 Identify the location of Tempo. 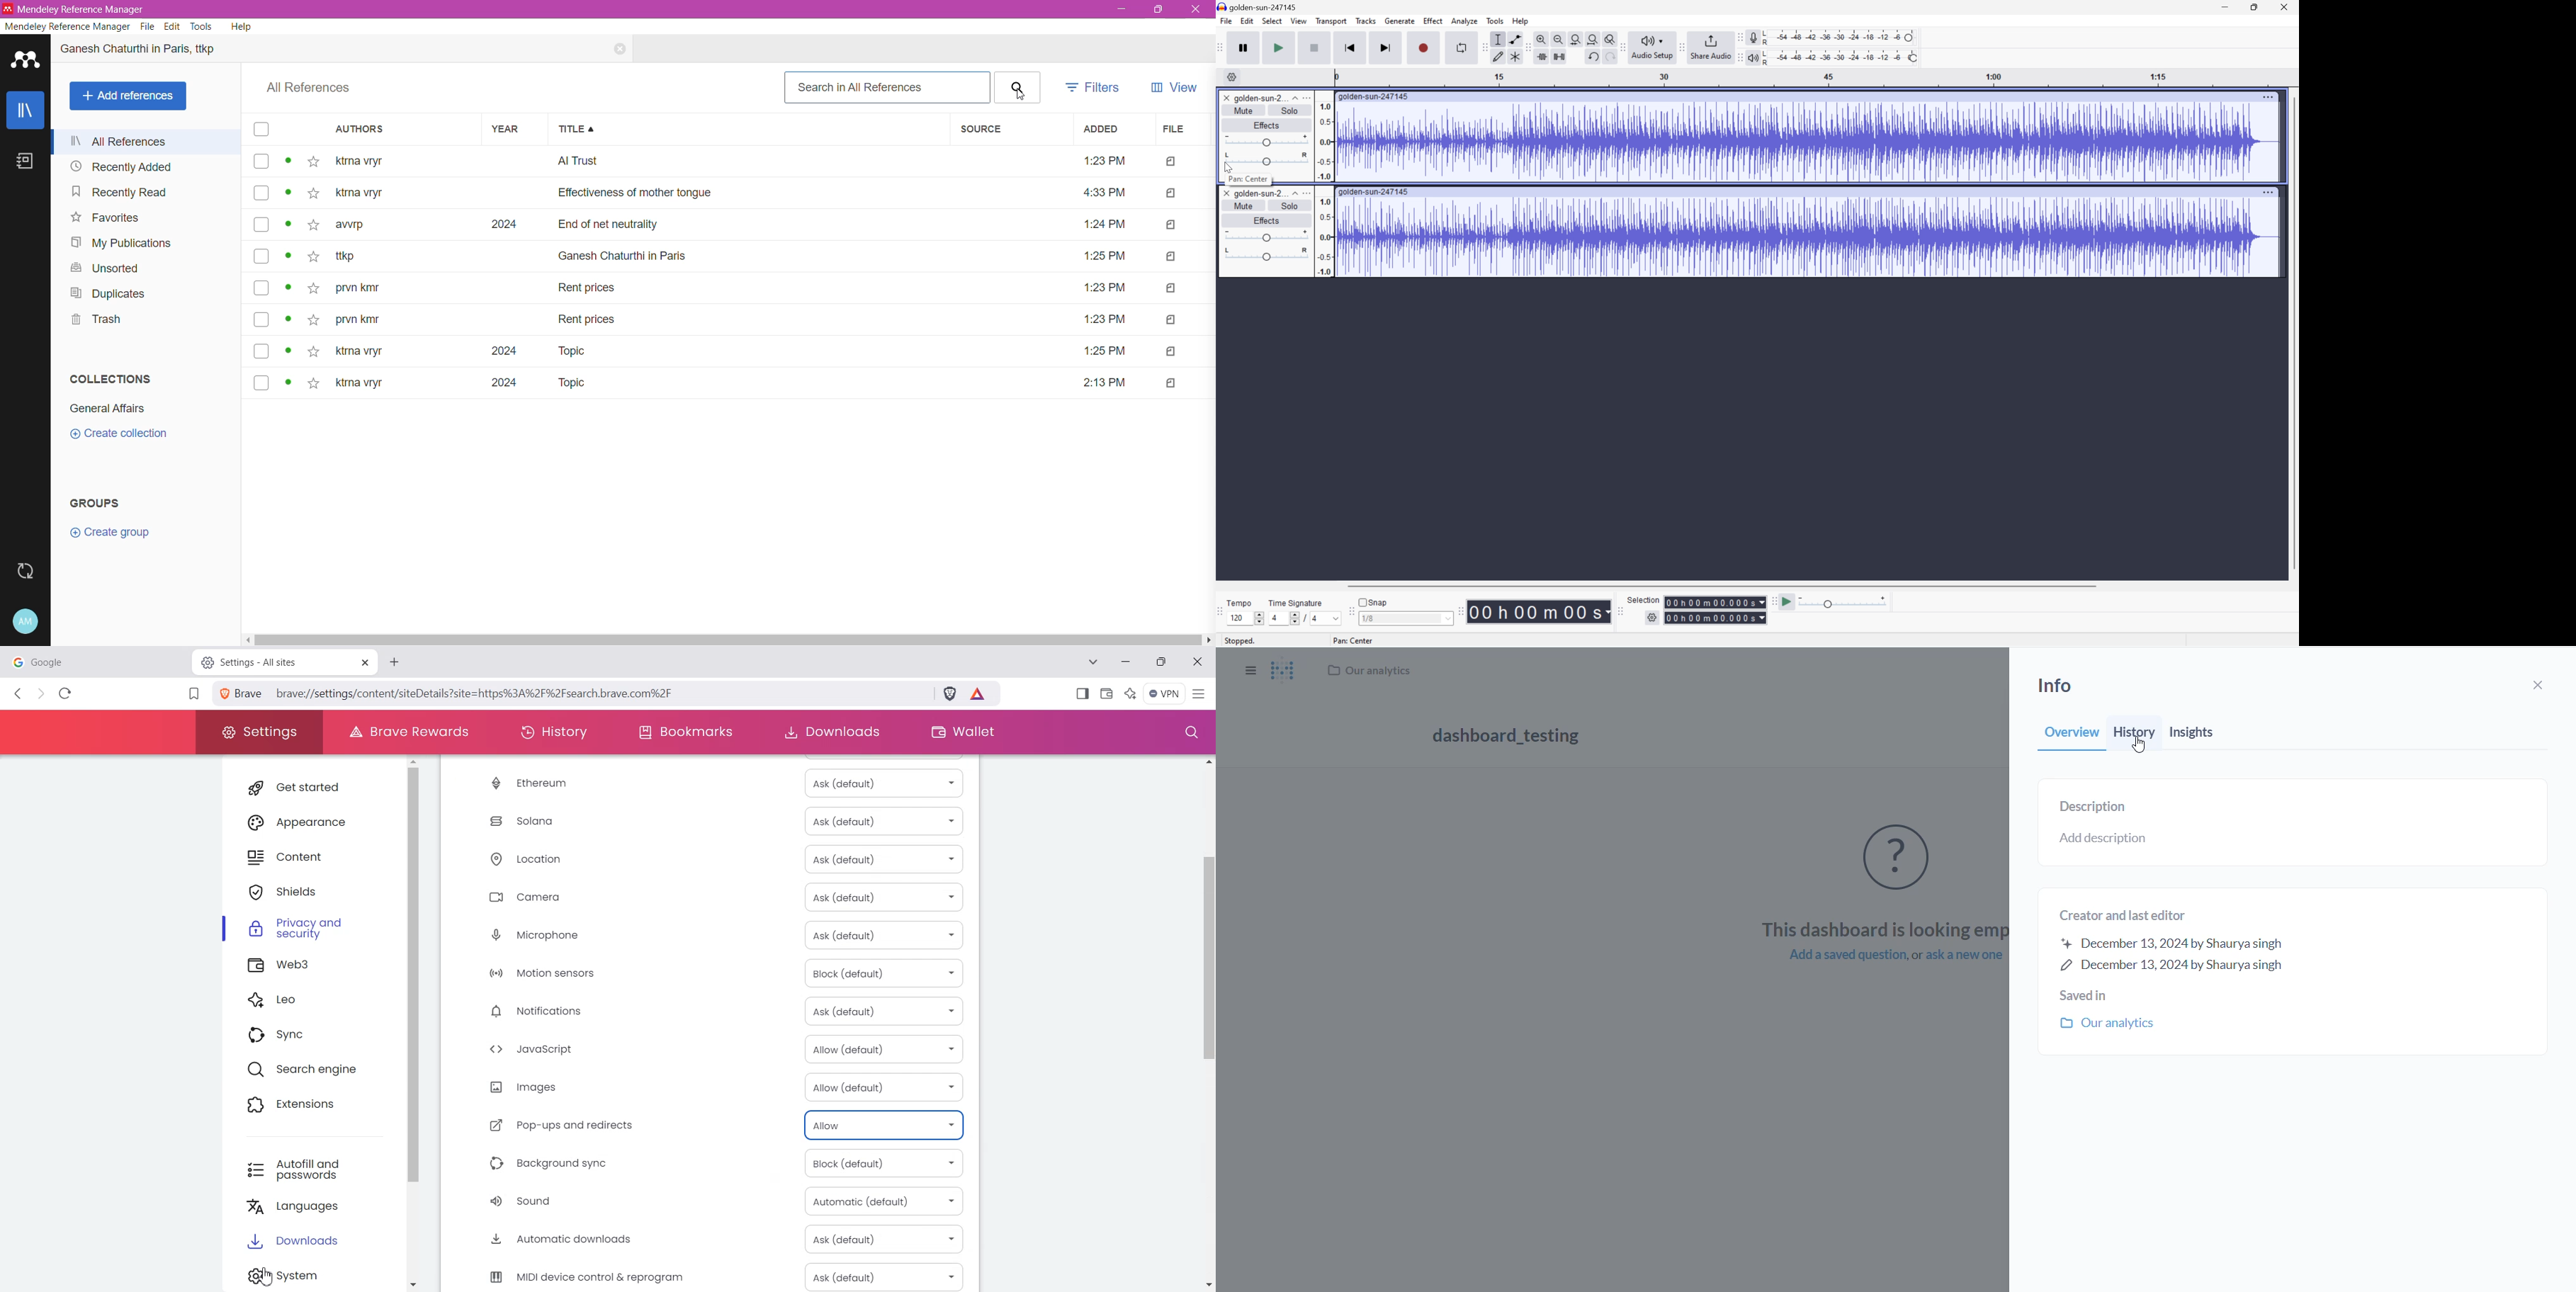
(1240, 602).